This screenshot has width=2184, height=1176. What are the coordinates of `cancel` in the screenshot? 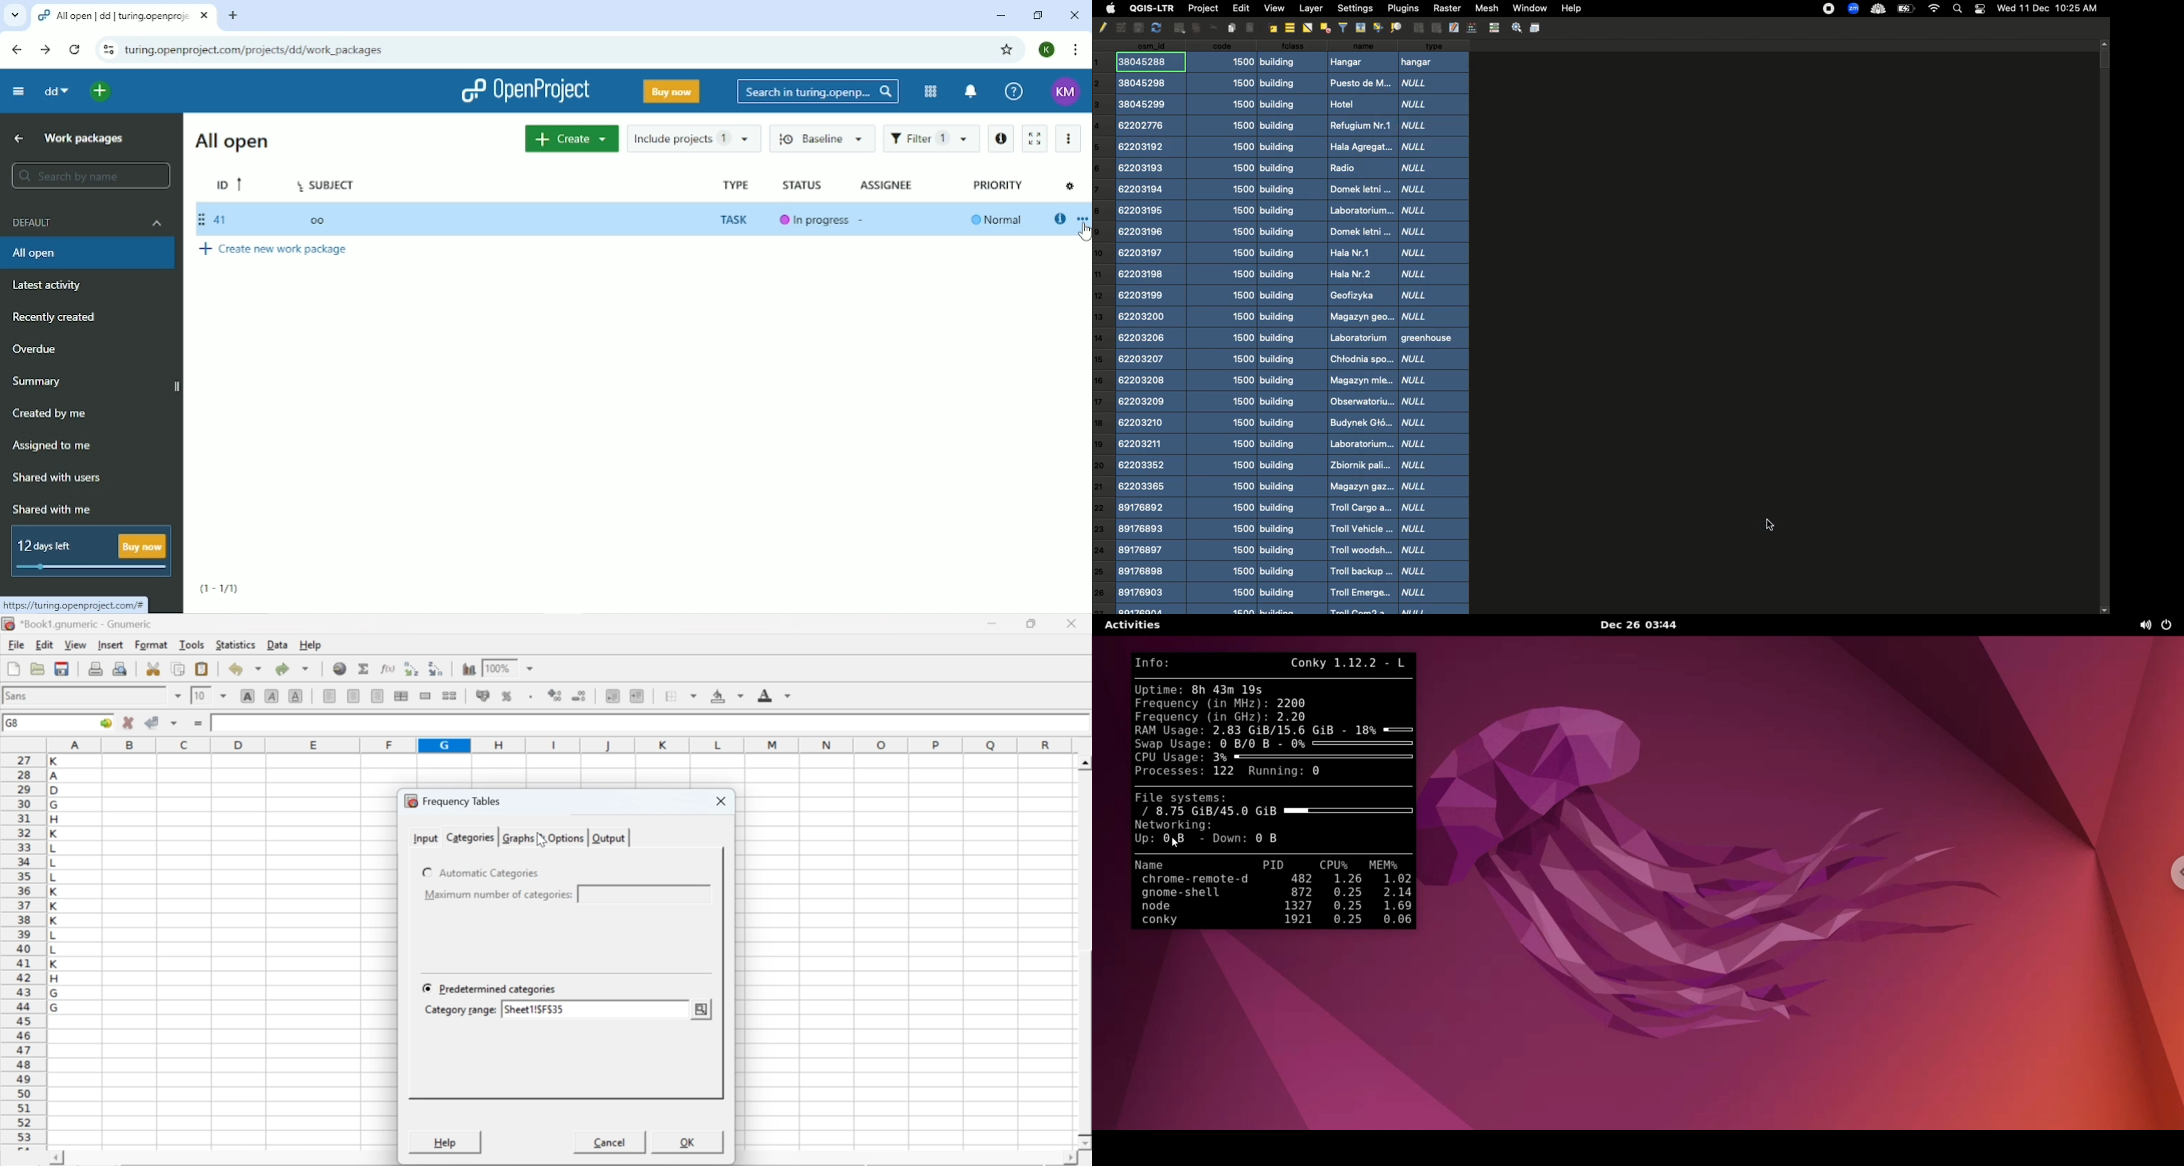 It's located at (610, 1145).